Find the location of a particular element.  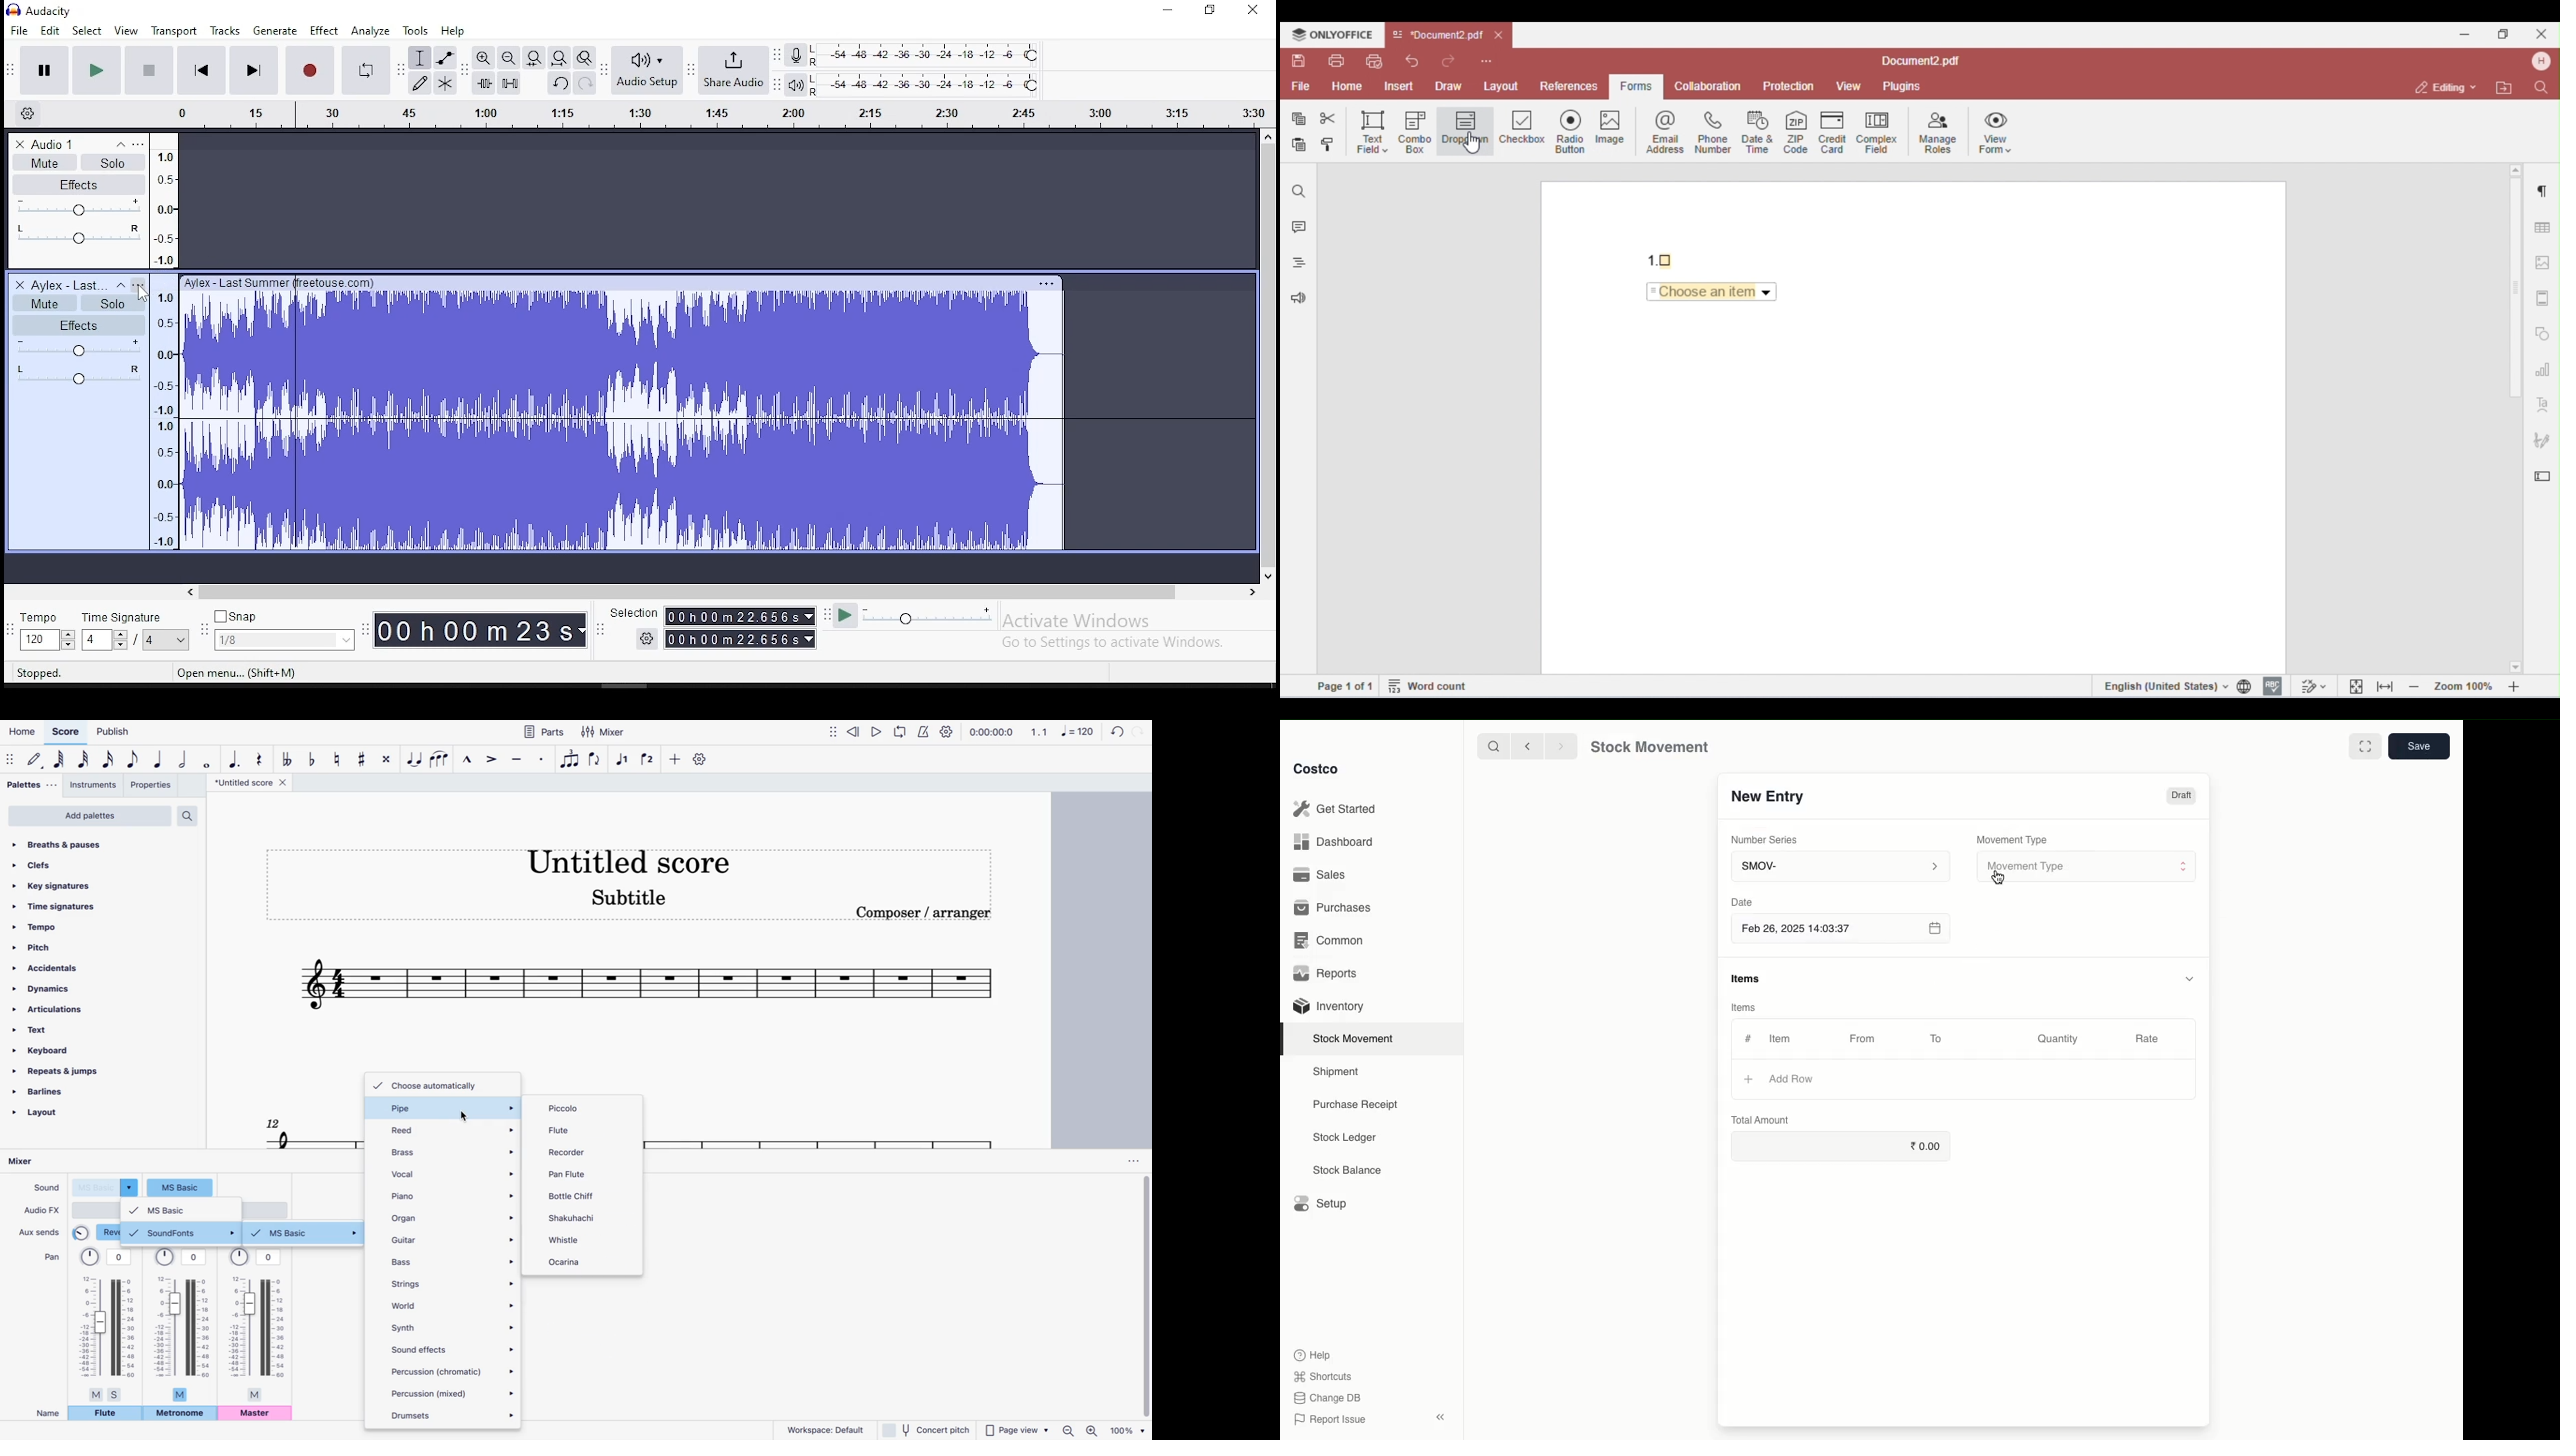

backward is located at coordinates (1530, 747).